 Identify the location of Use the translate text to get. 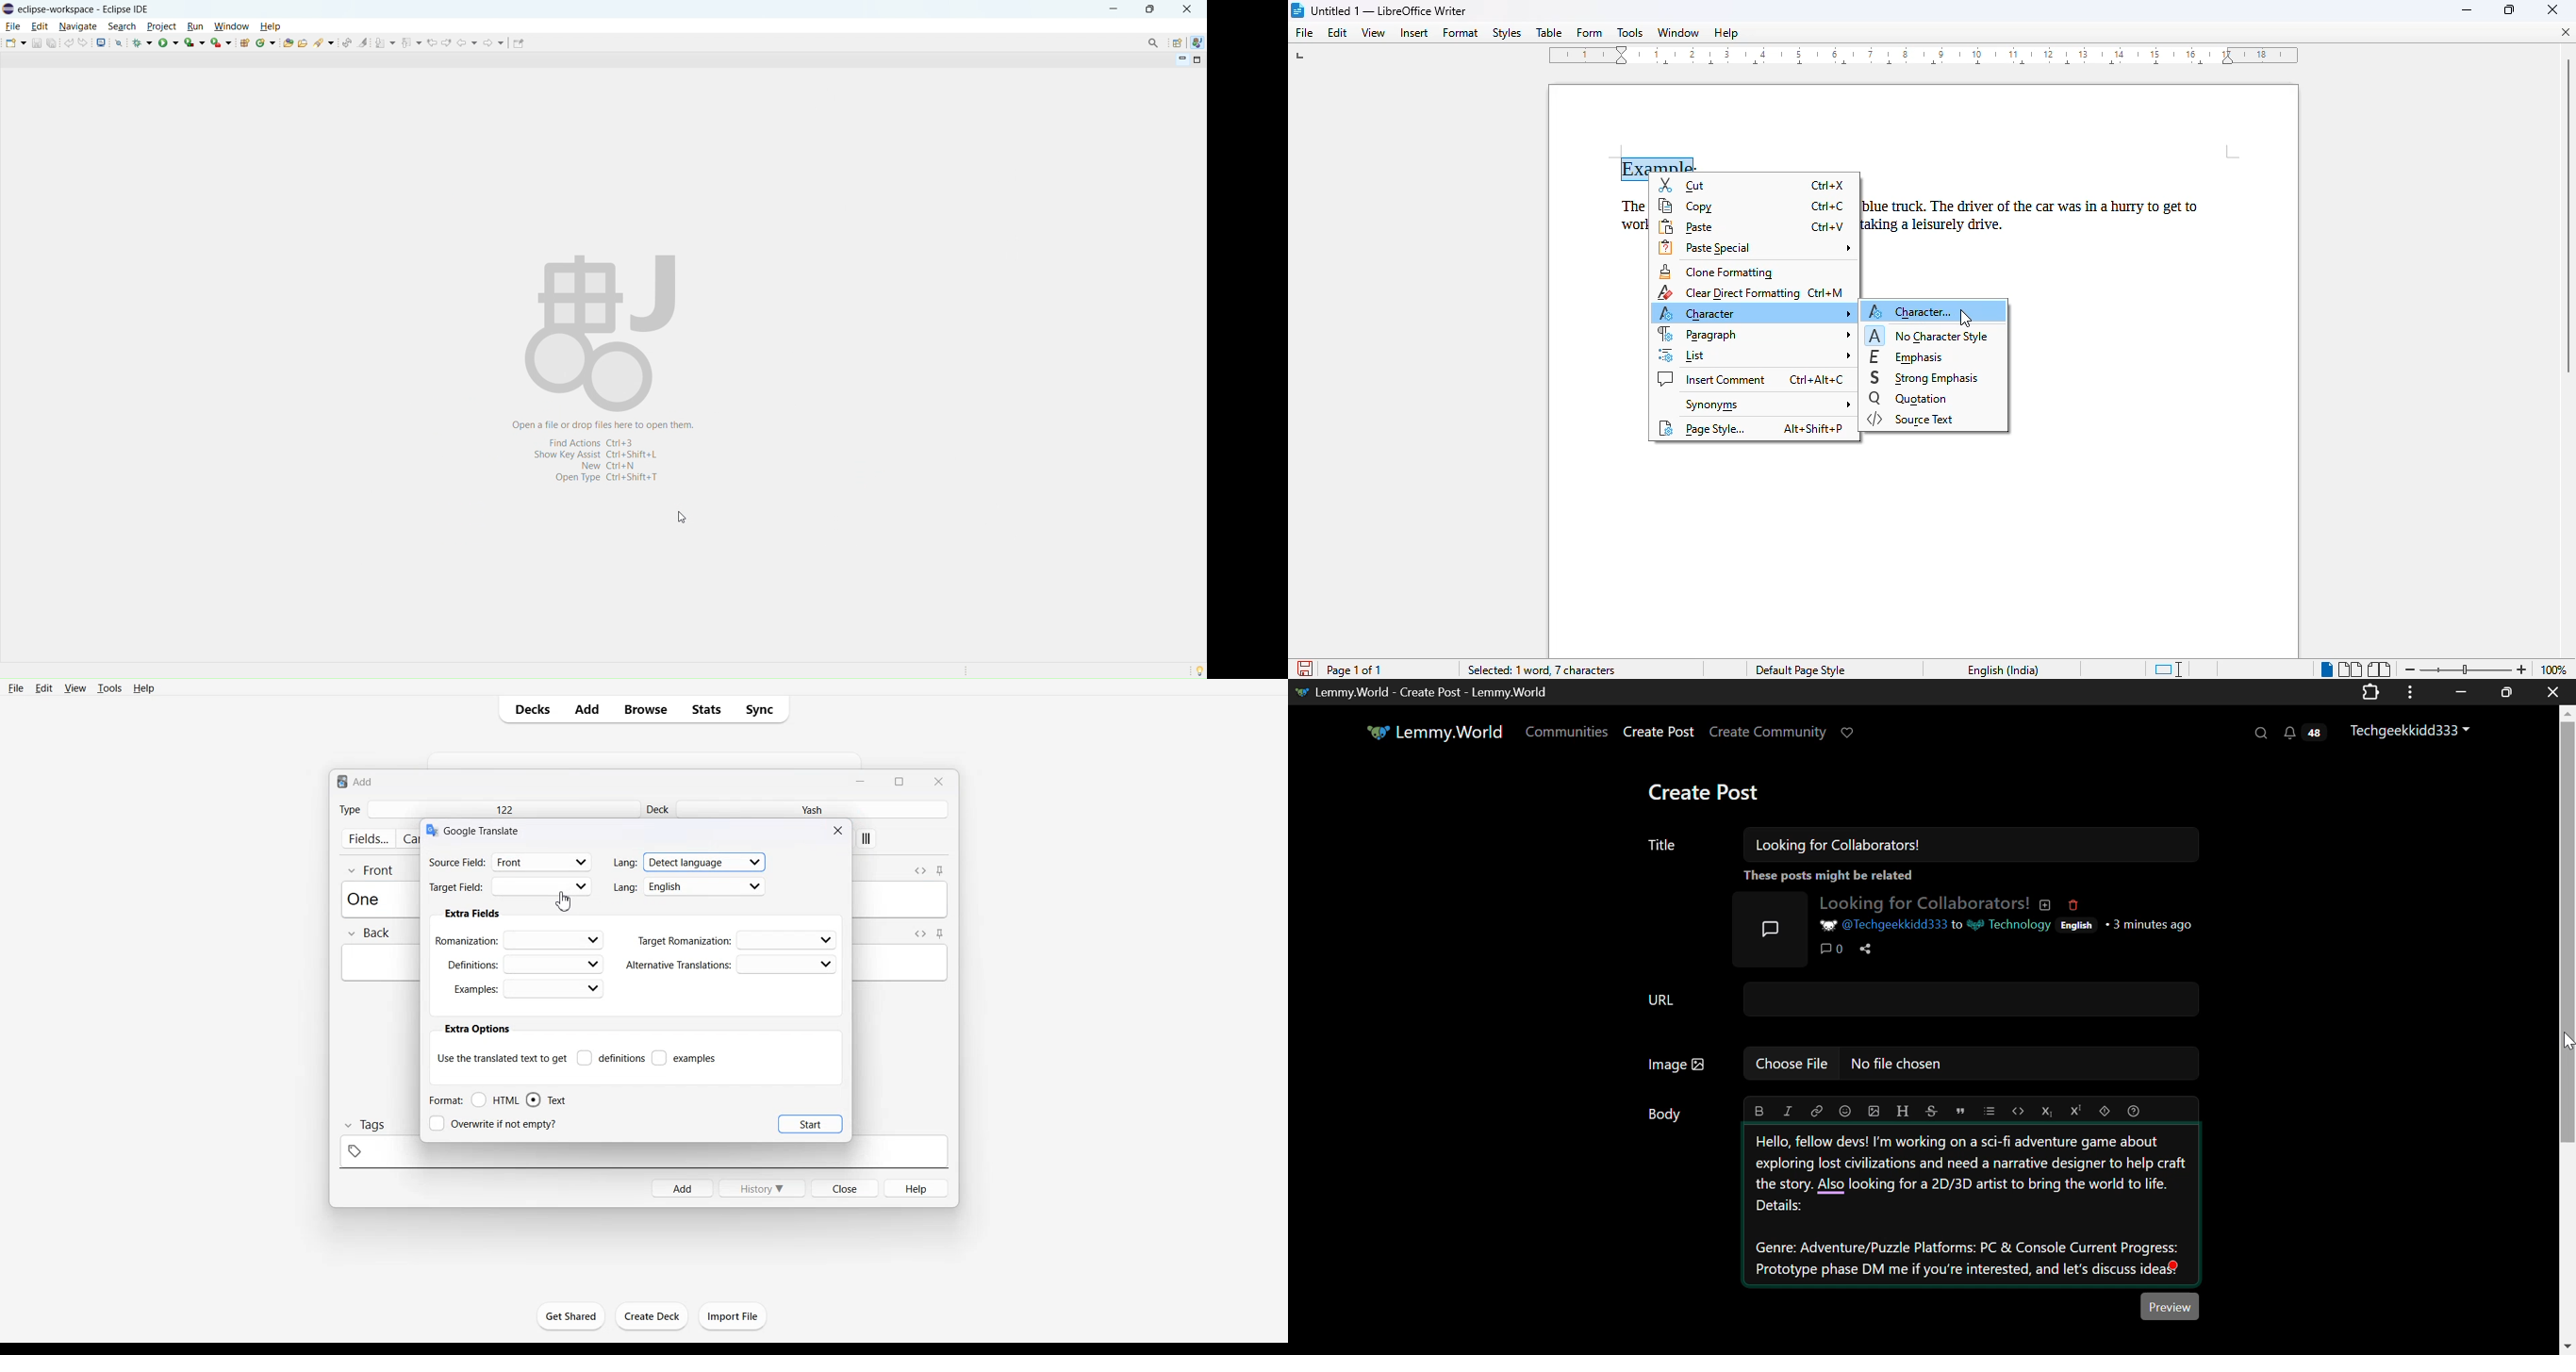
(502, 1057).